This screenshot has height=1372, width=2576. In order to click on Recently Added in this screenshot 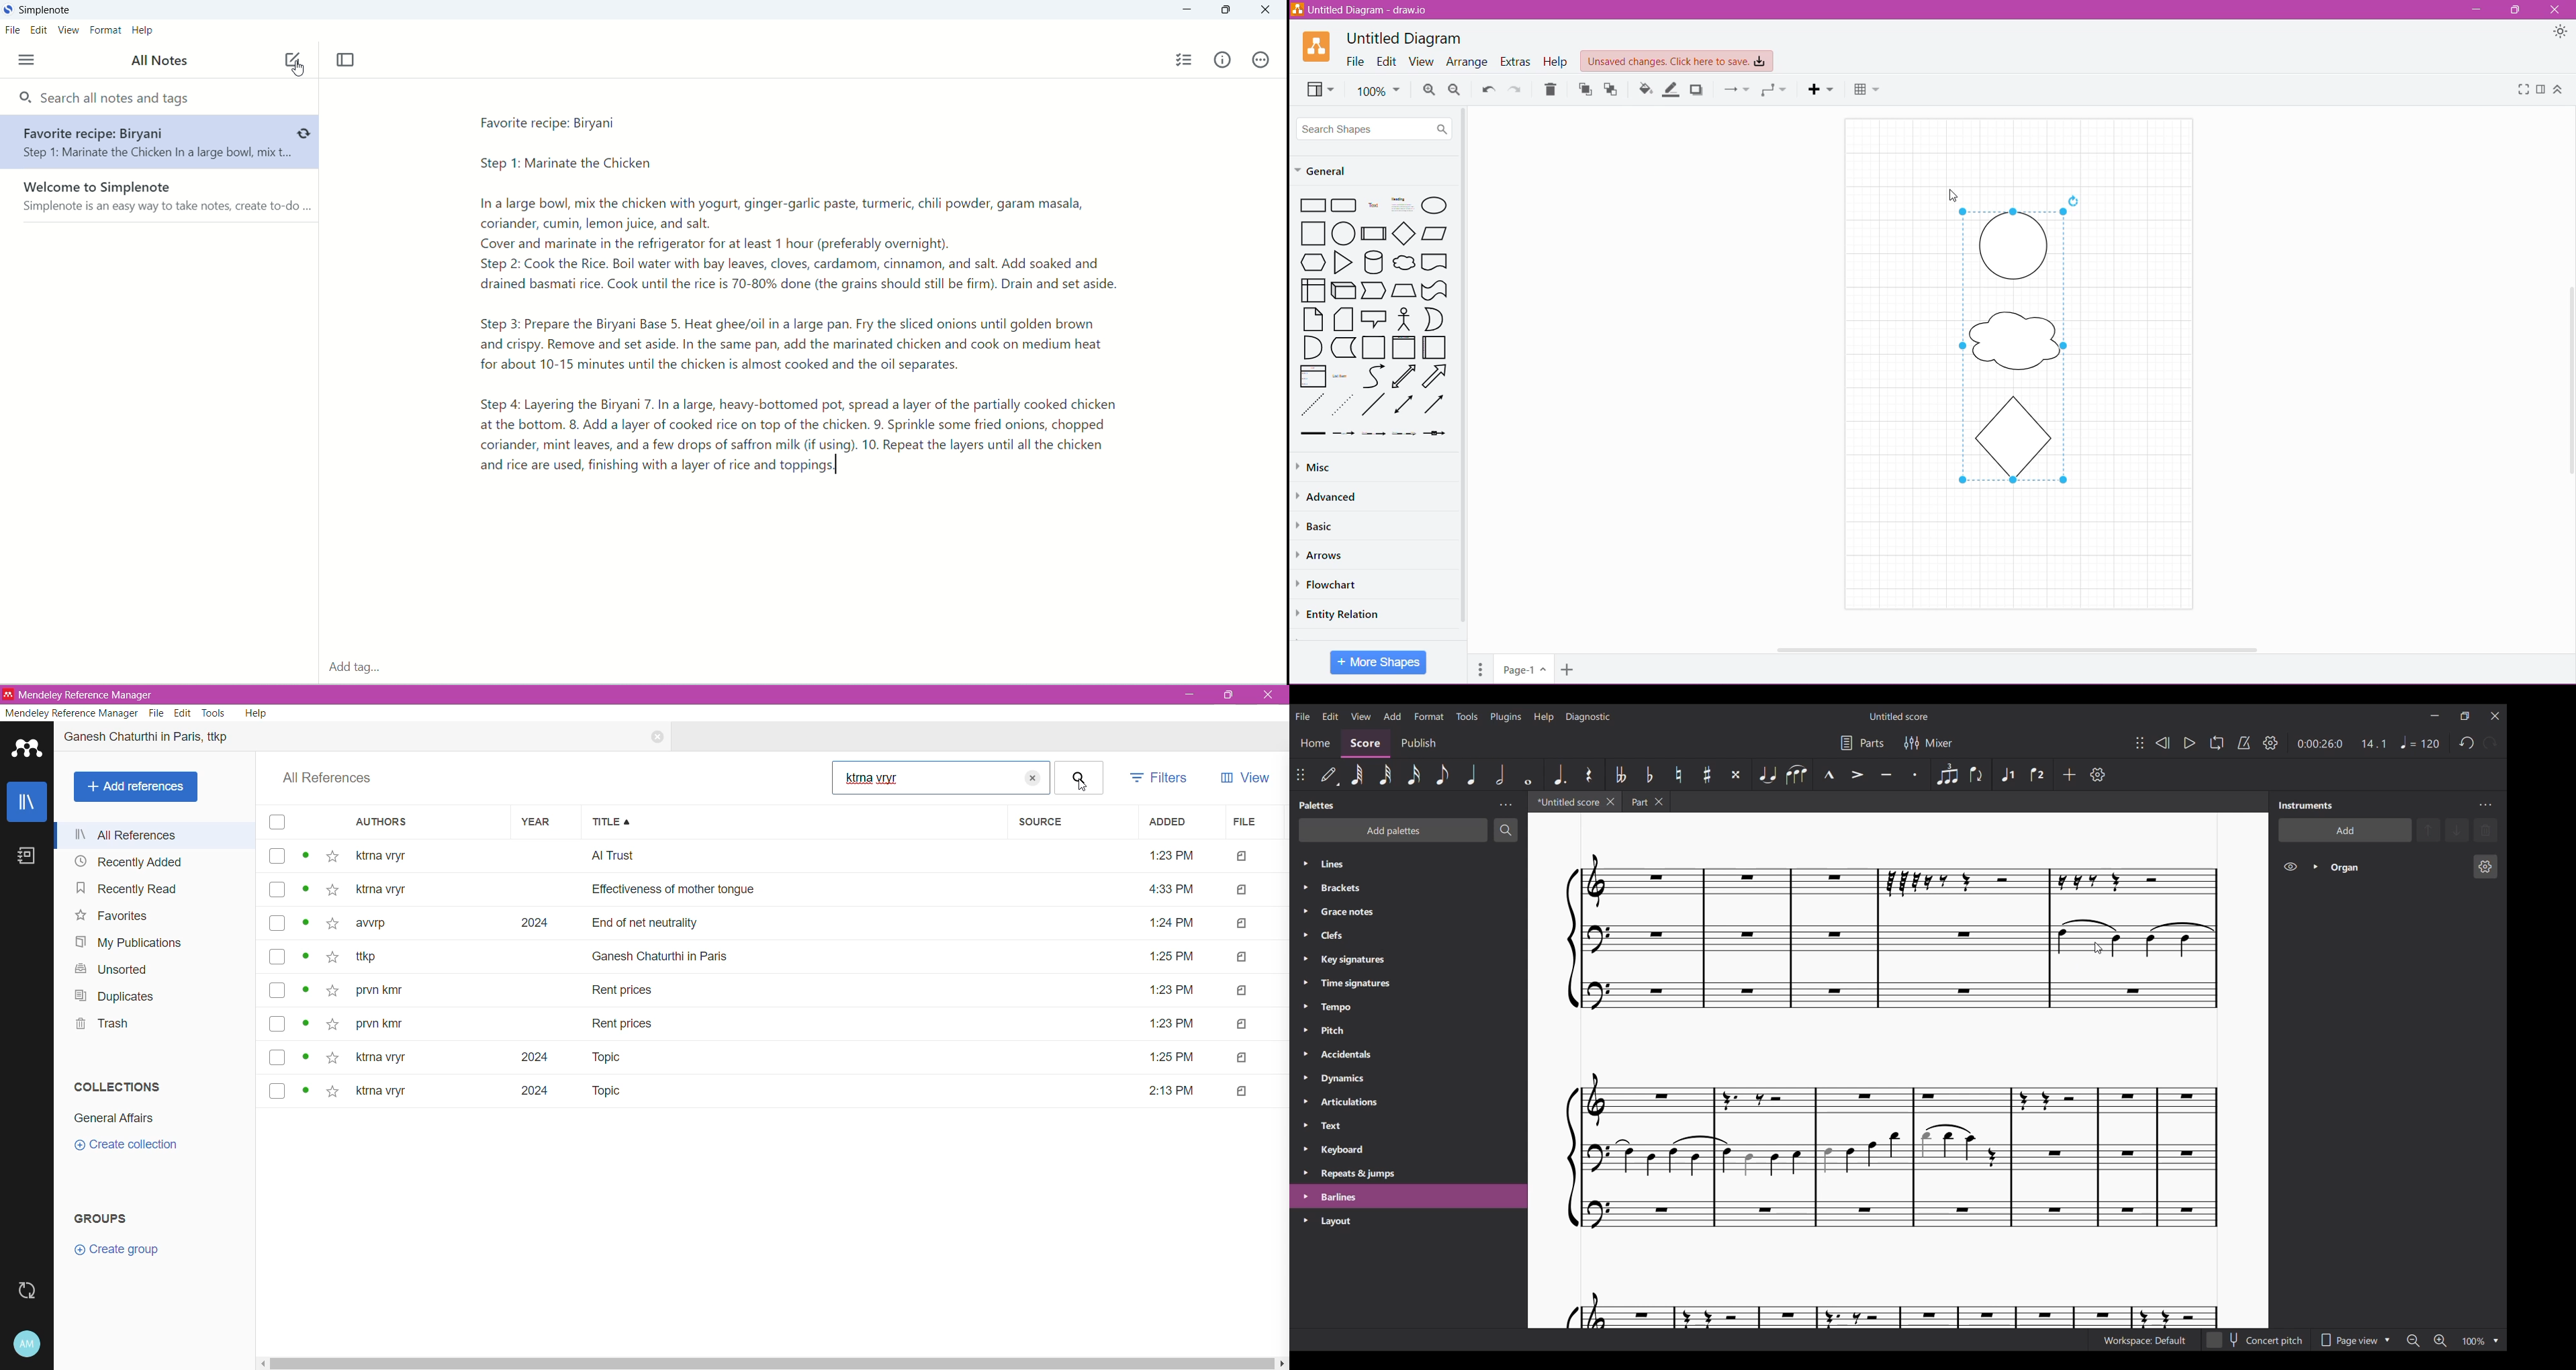, I will do `click(127, 861)`.